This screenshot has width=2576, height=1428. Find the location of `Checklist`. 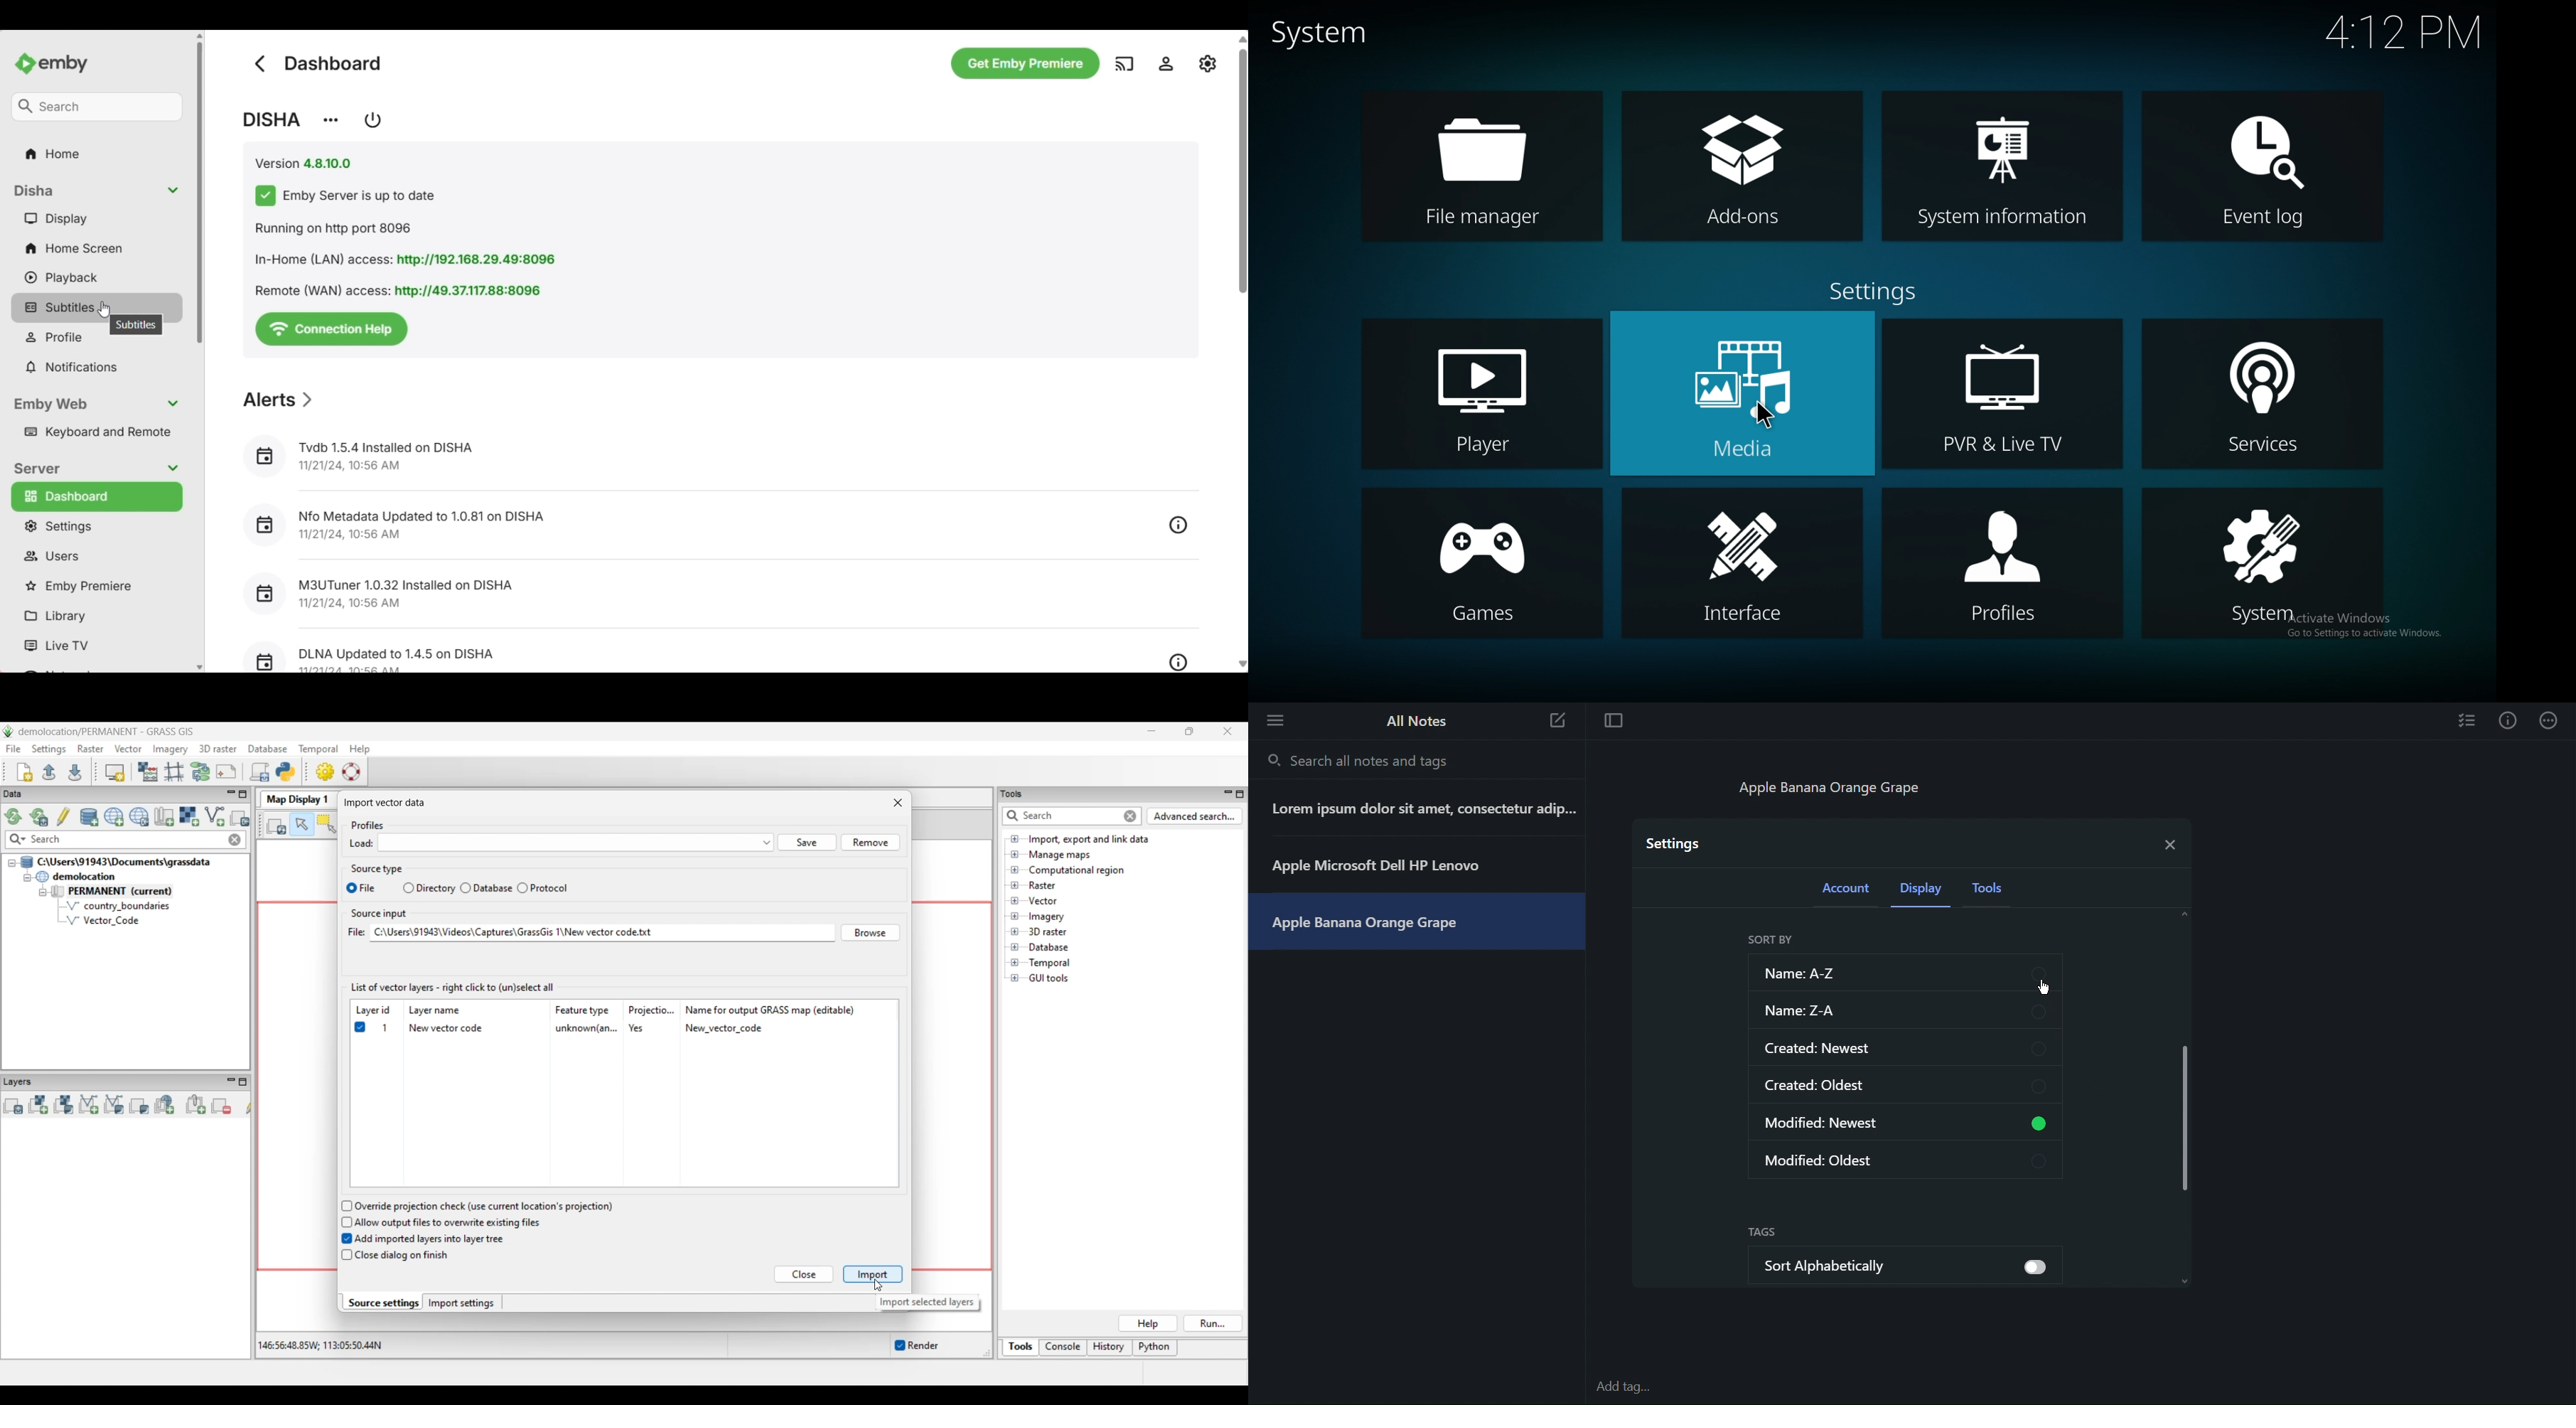

Checklist is located at coordinates (2468, 720).